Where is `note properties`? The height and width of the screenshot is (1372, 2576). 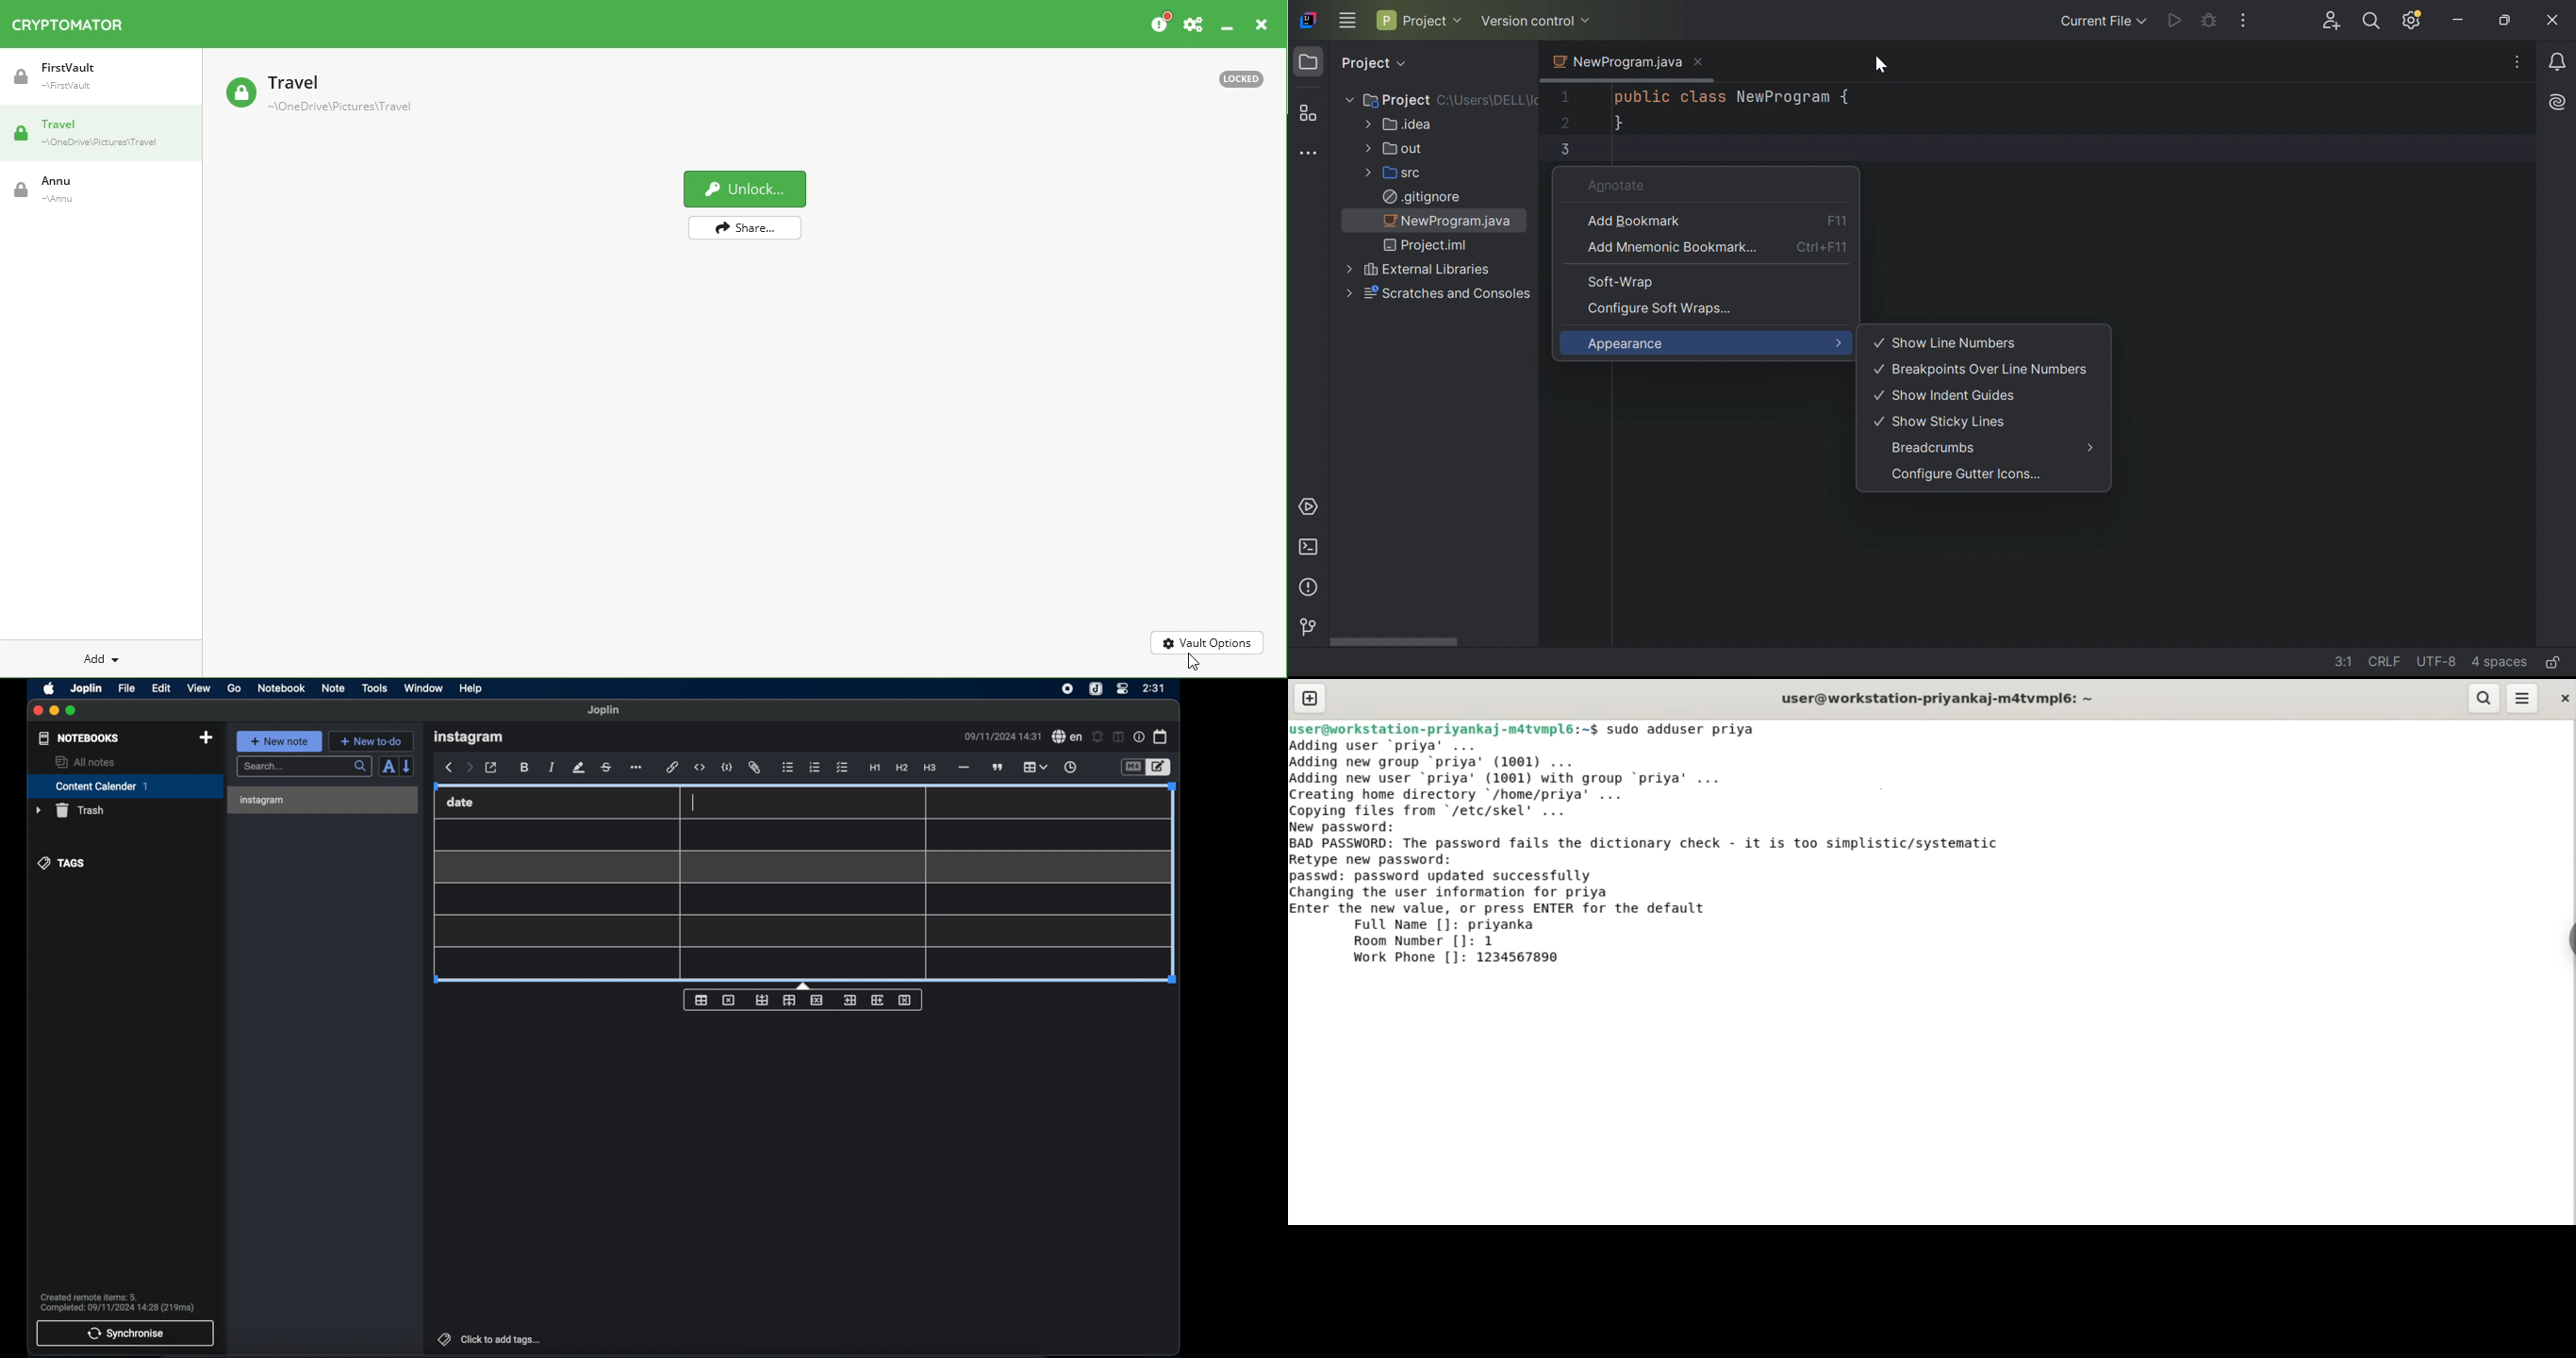 note properties is located at coordinates (1139, 736).